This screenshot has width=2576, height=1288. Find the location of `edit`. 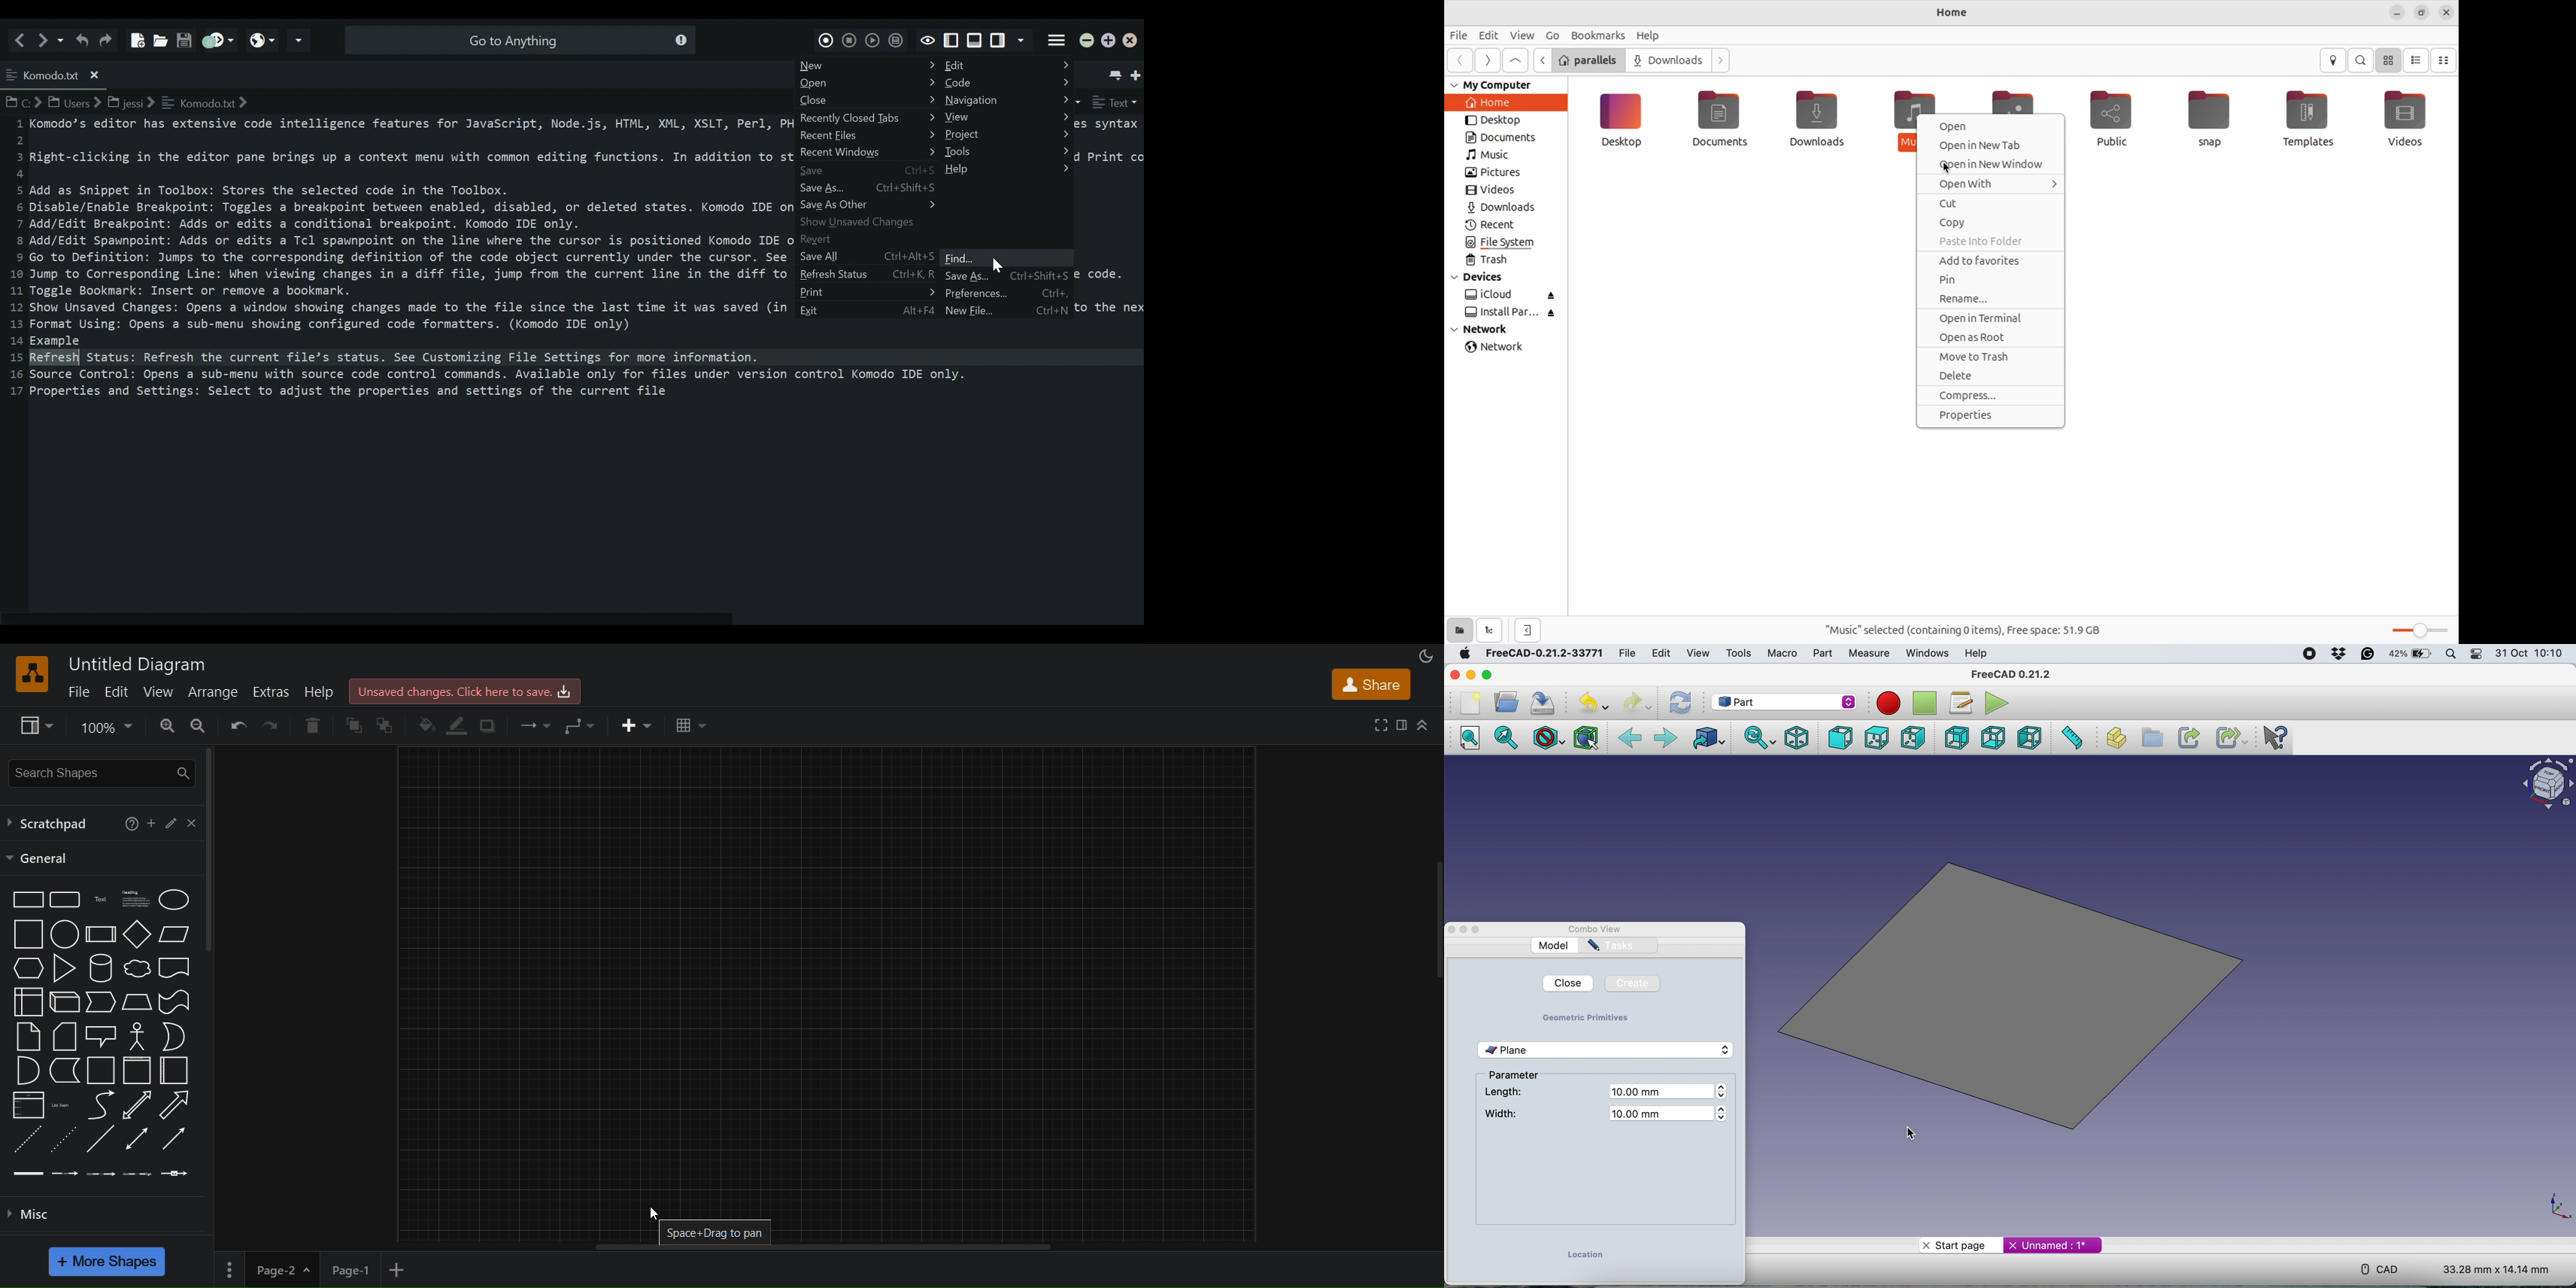

edit is located at coordinates (170, 822).